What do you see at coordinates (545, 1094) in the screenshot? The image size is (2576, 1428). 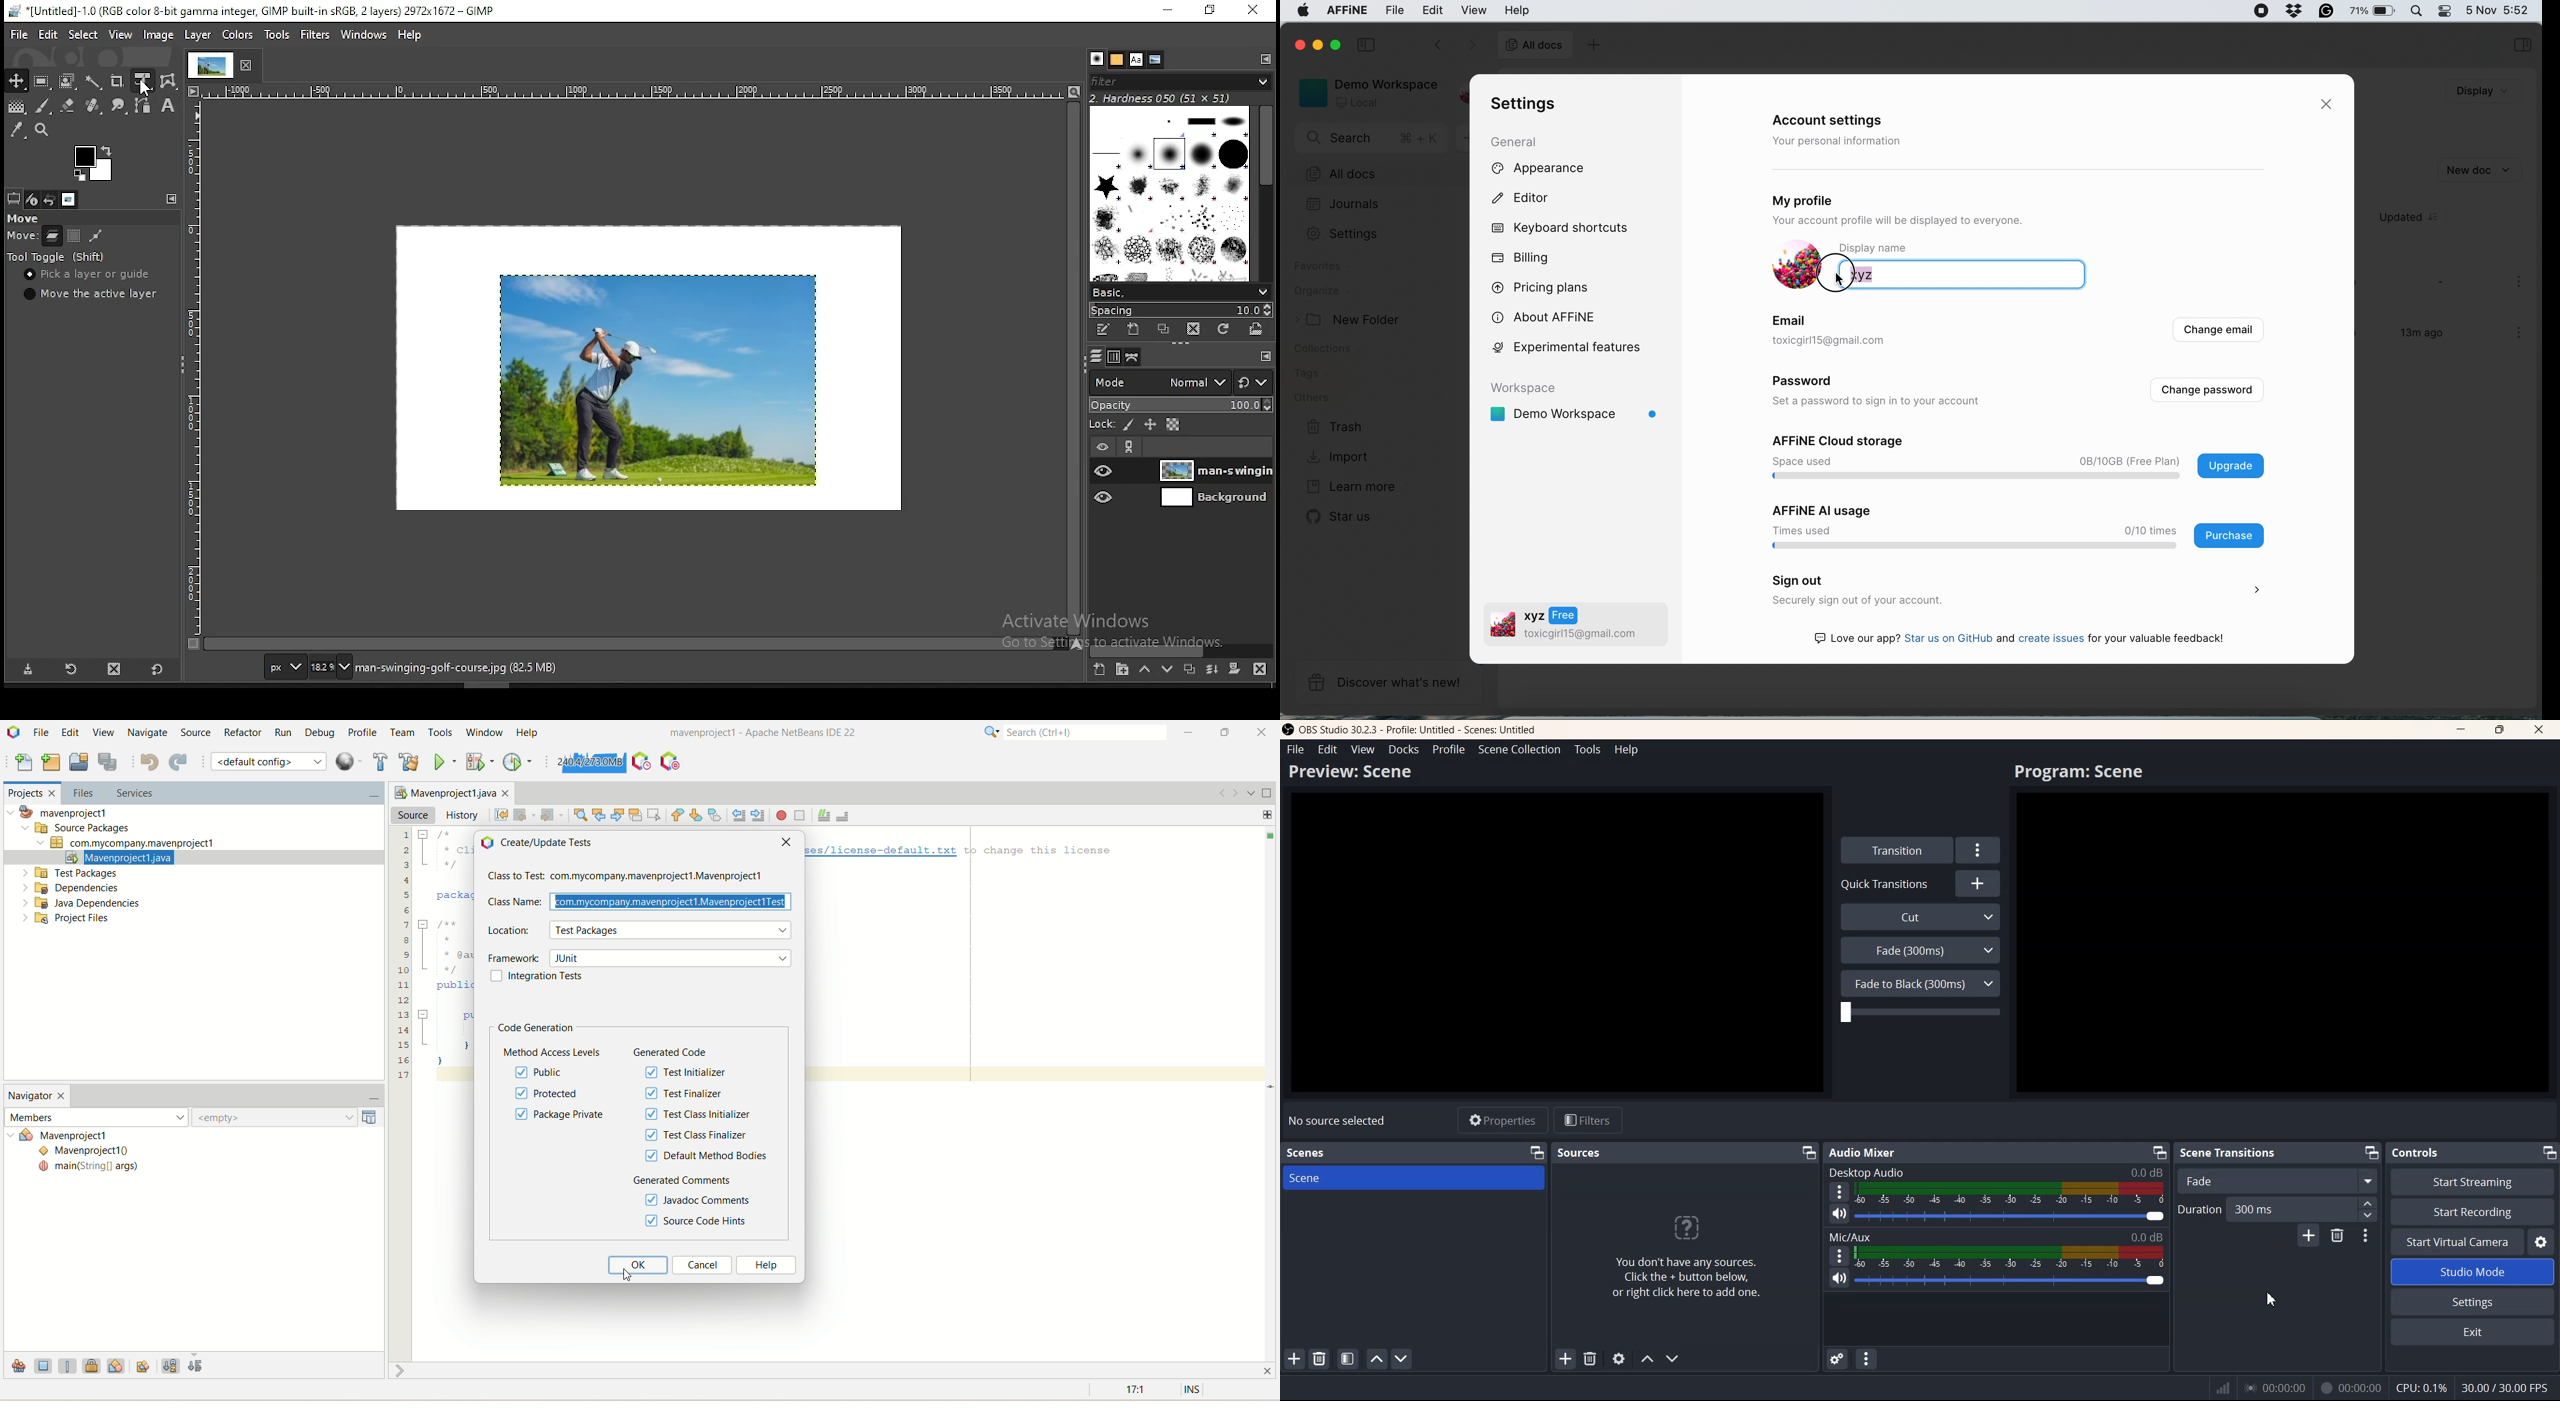 I see `protected` at bounding box center [545, 1094].